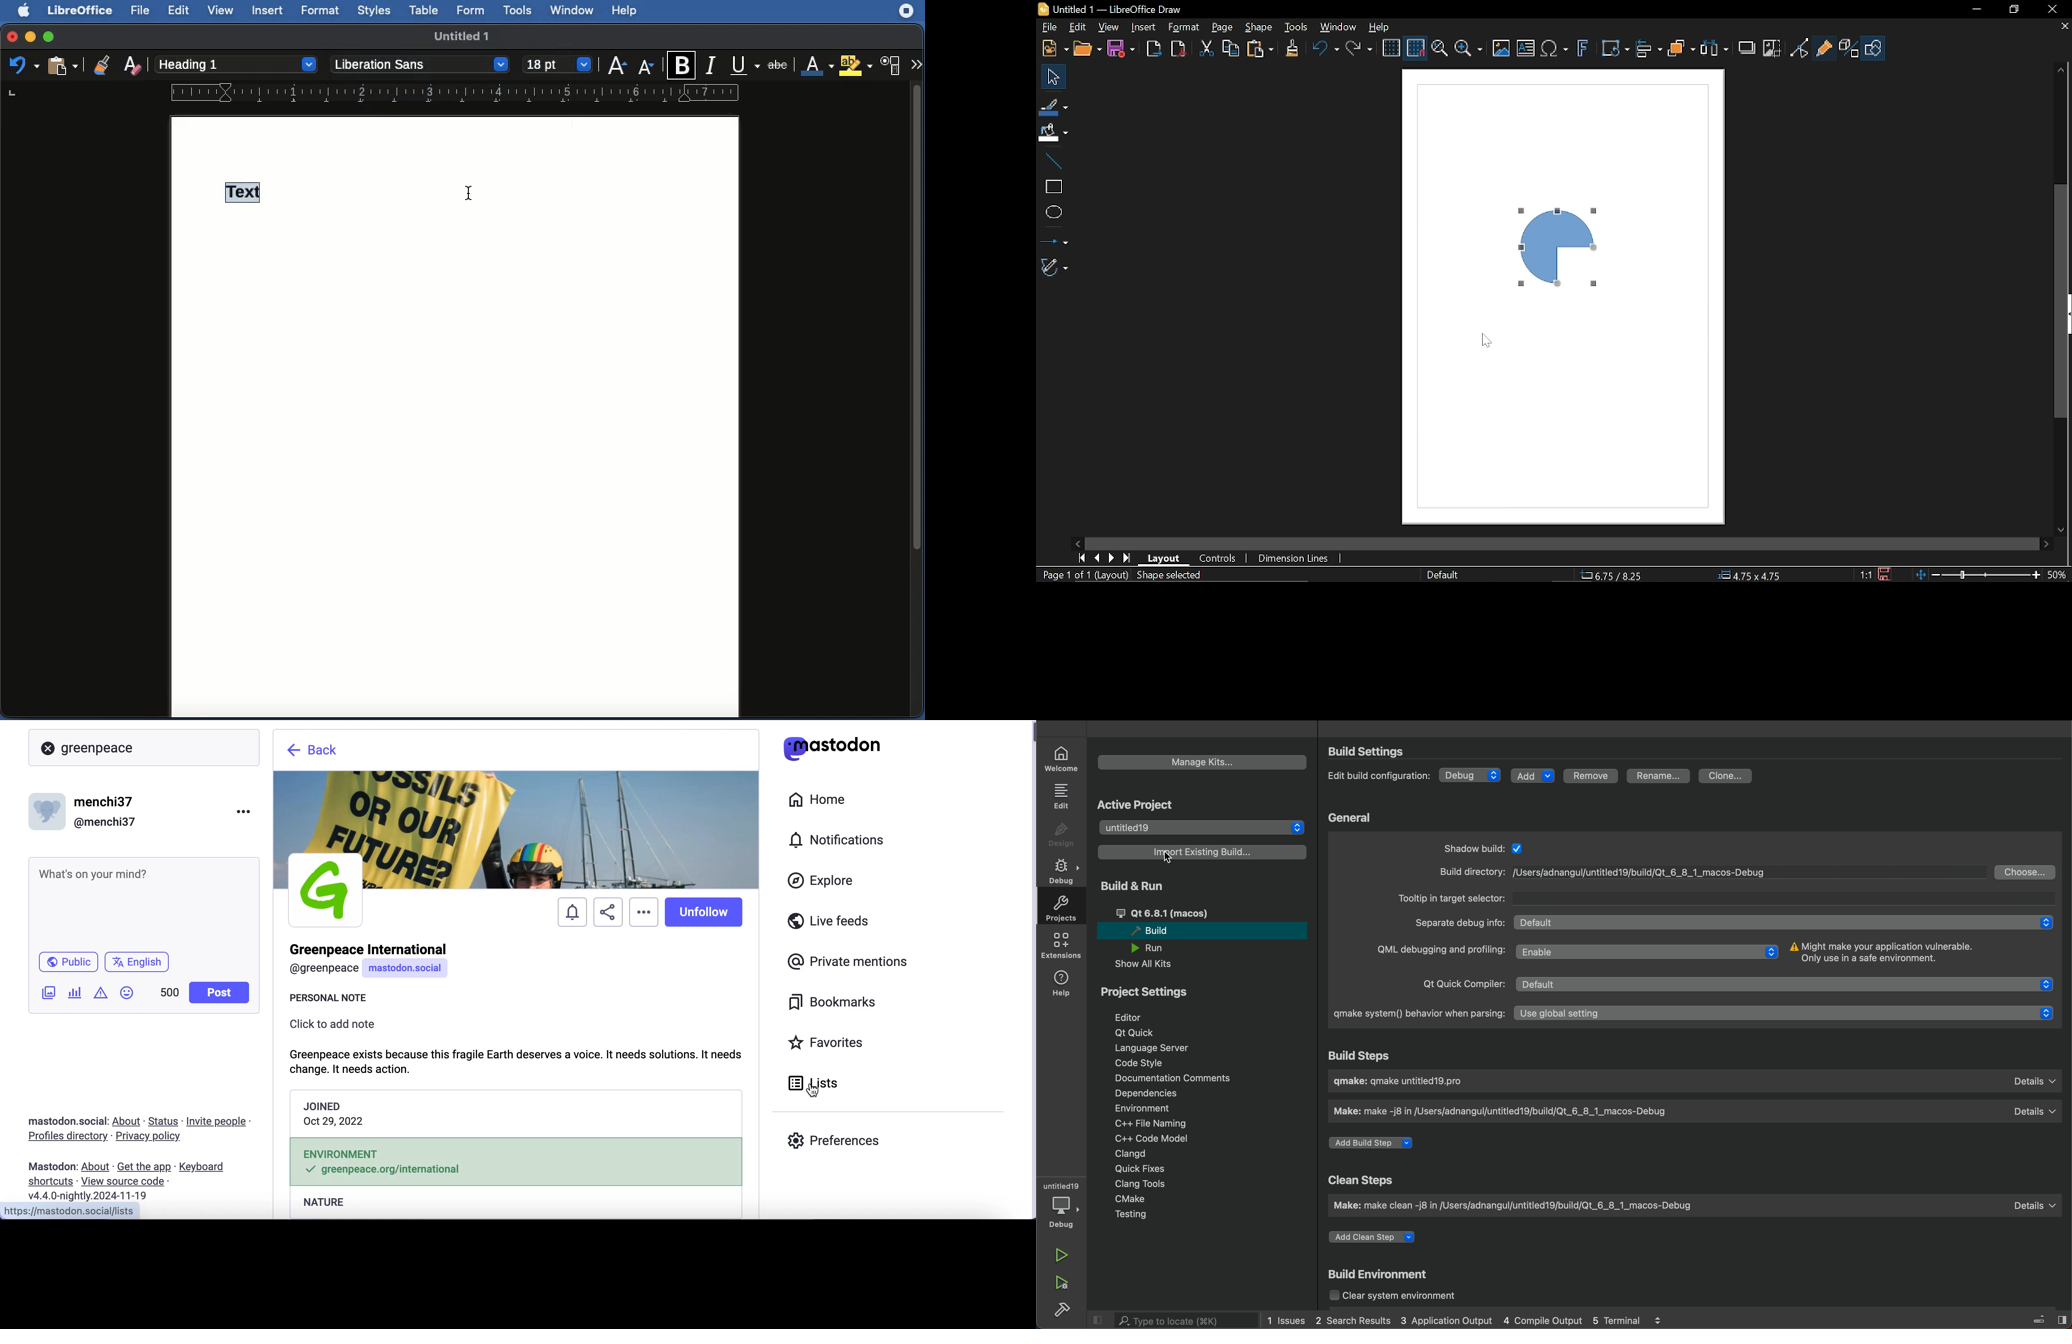 The height and width of the screenshot is (1344, 2072). Describe the element at coordinates (1691, 1013) in the screenshot. I see `qmake system` at that location.